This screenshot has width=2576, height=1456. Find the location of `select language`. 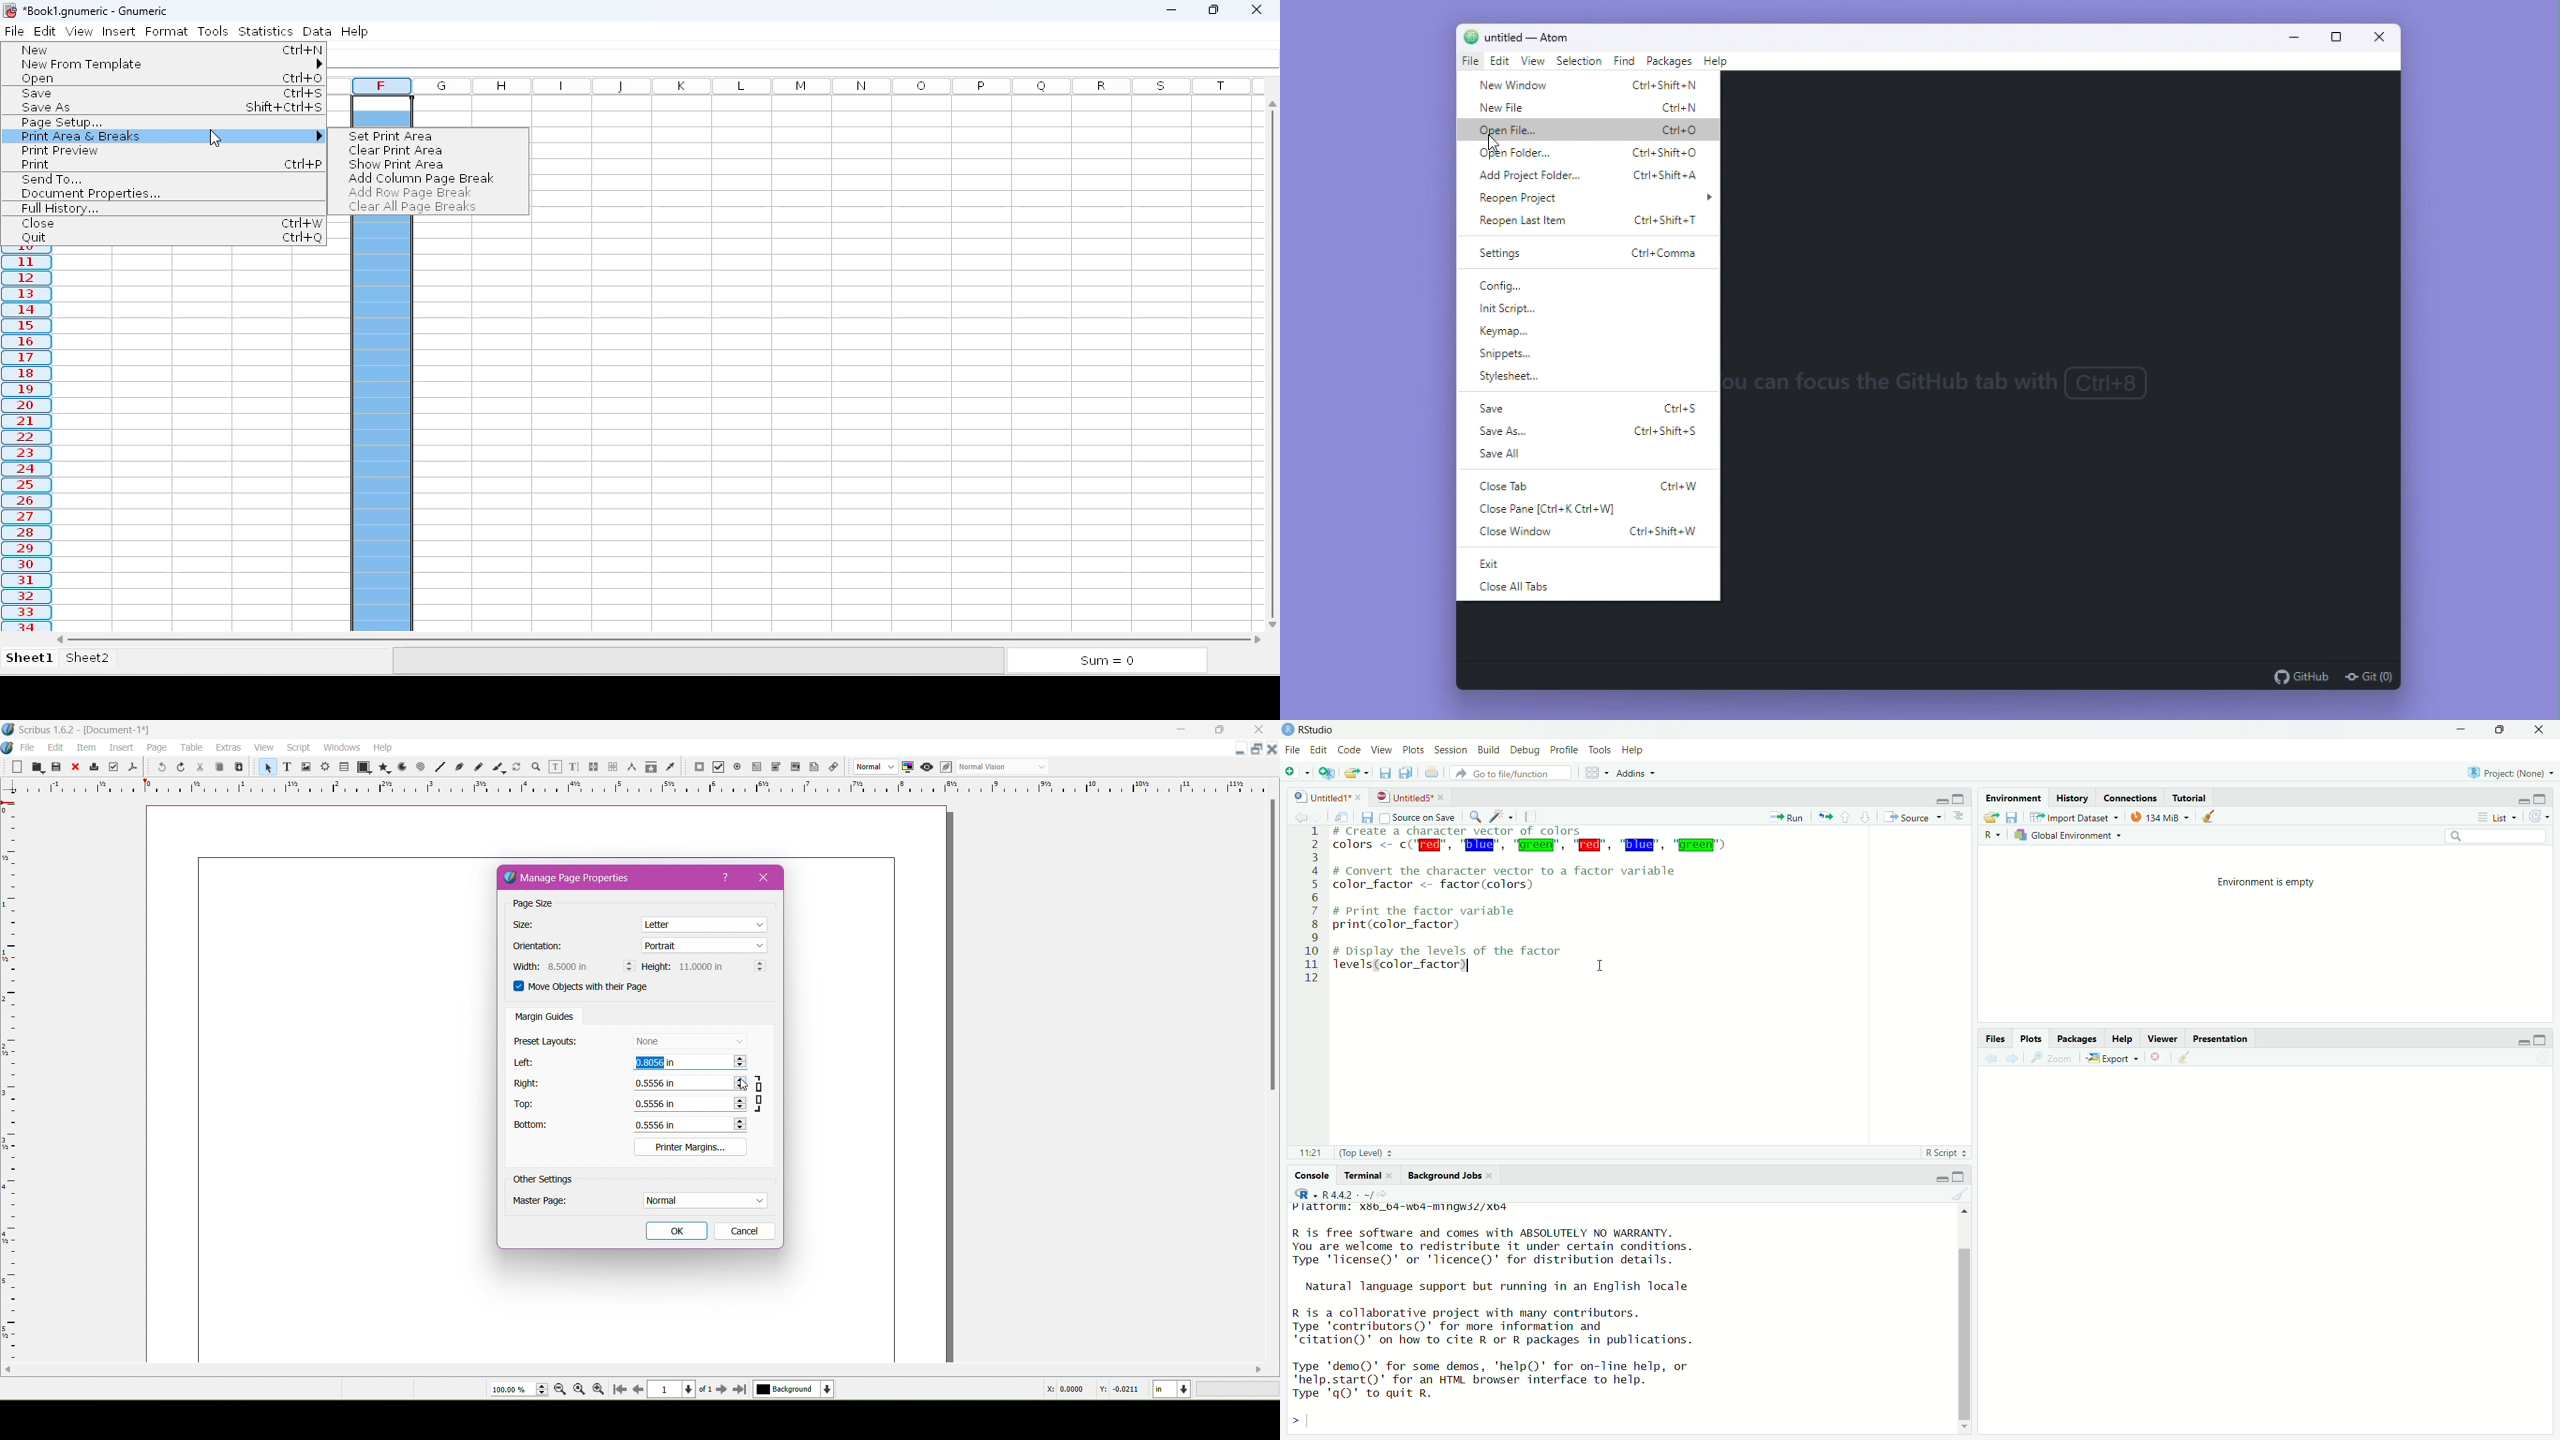

select language is located at coordinates (1300, 1195).